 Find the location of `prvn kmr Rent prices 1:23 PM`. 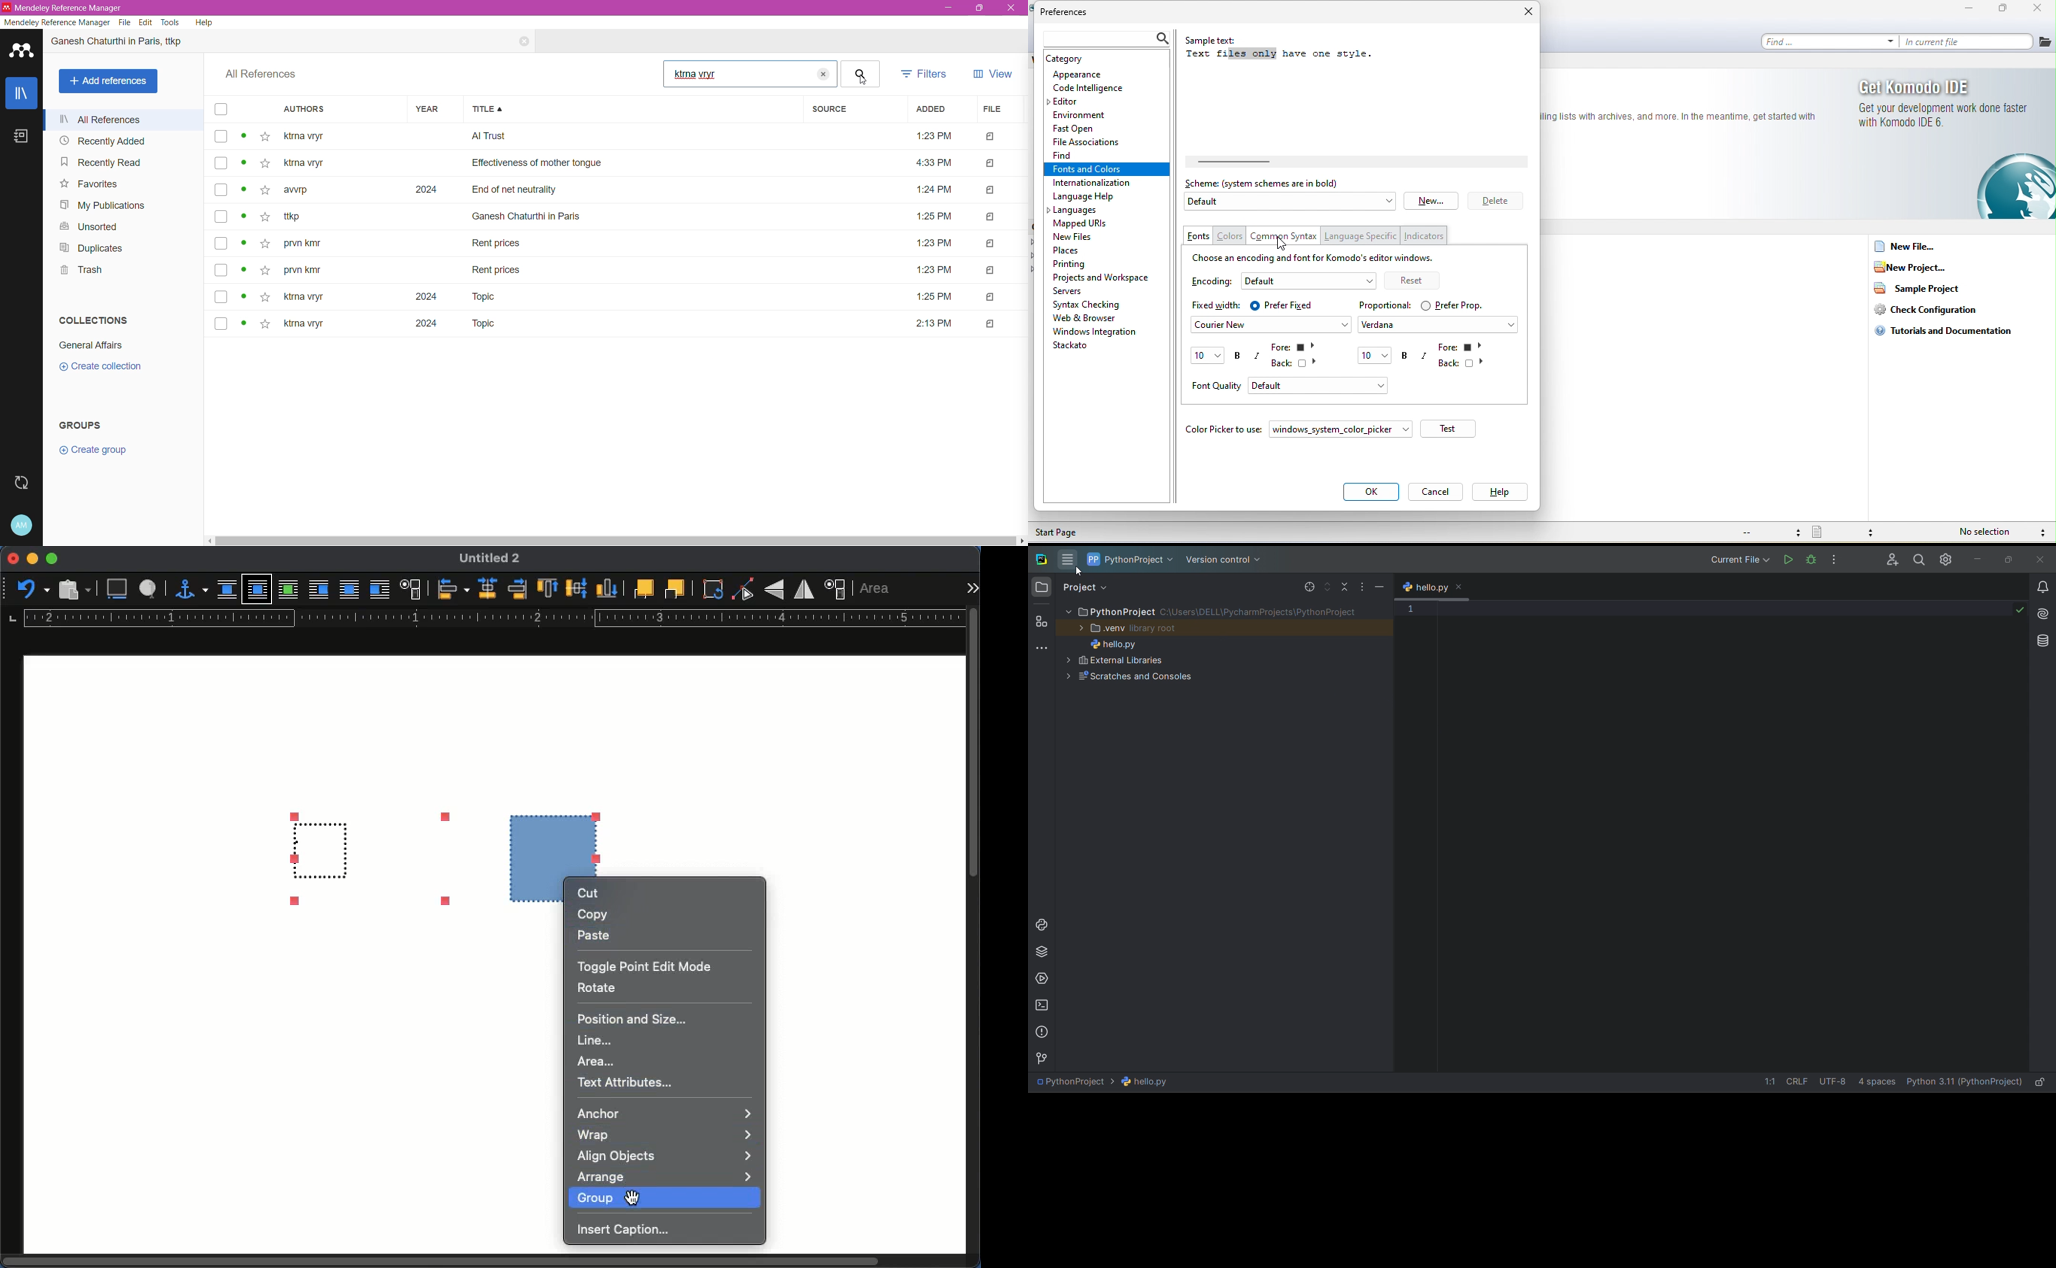

prvn kmr Rent prices 1:23 PM is located at coordinates (618, 245).